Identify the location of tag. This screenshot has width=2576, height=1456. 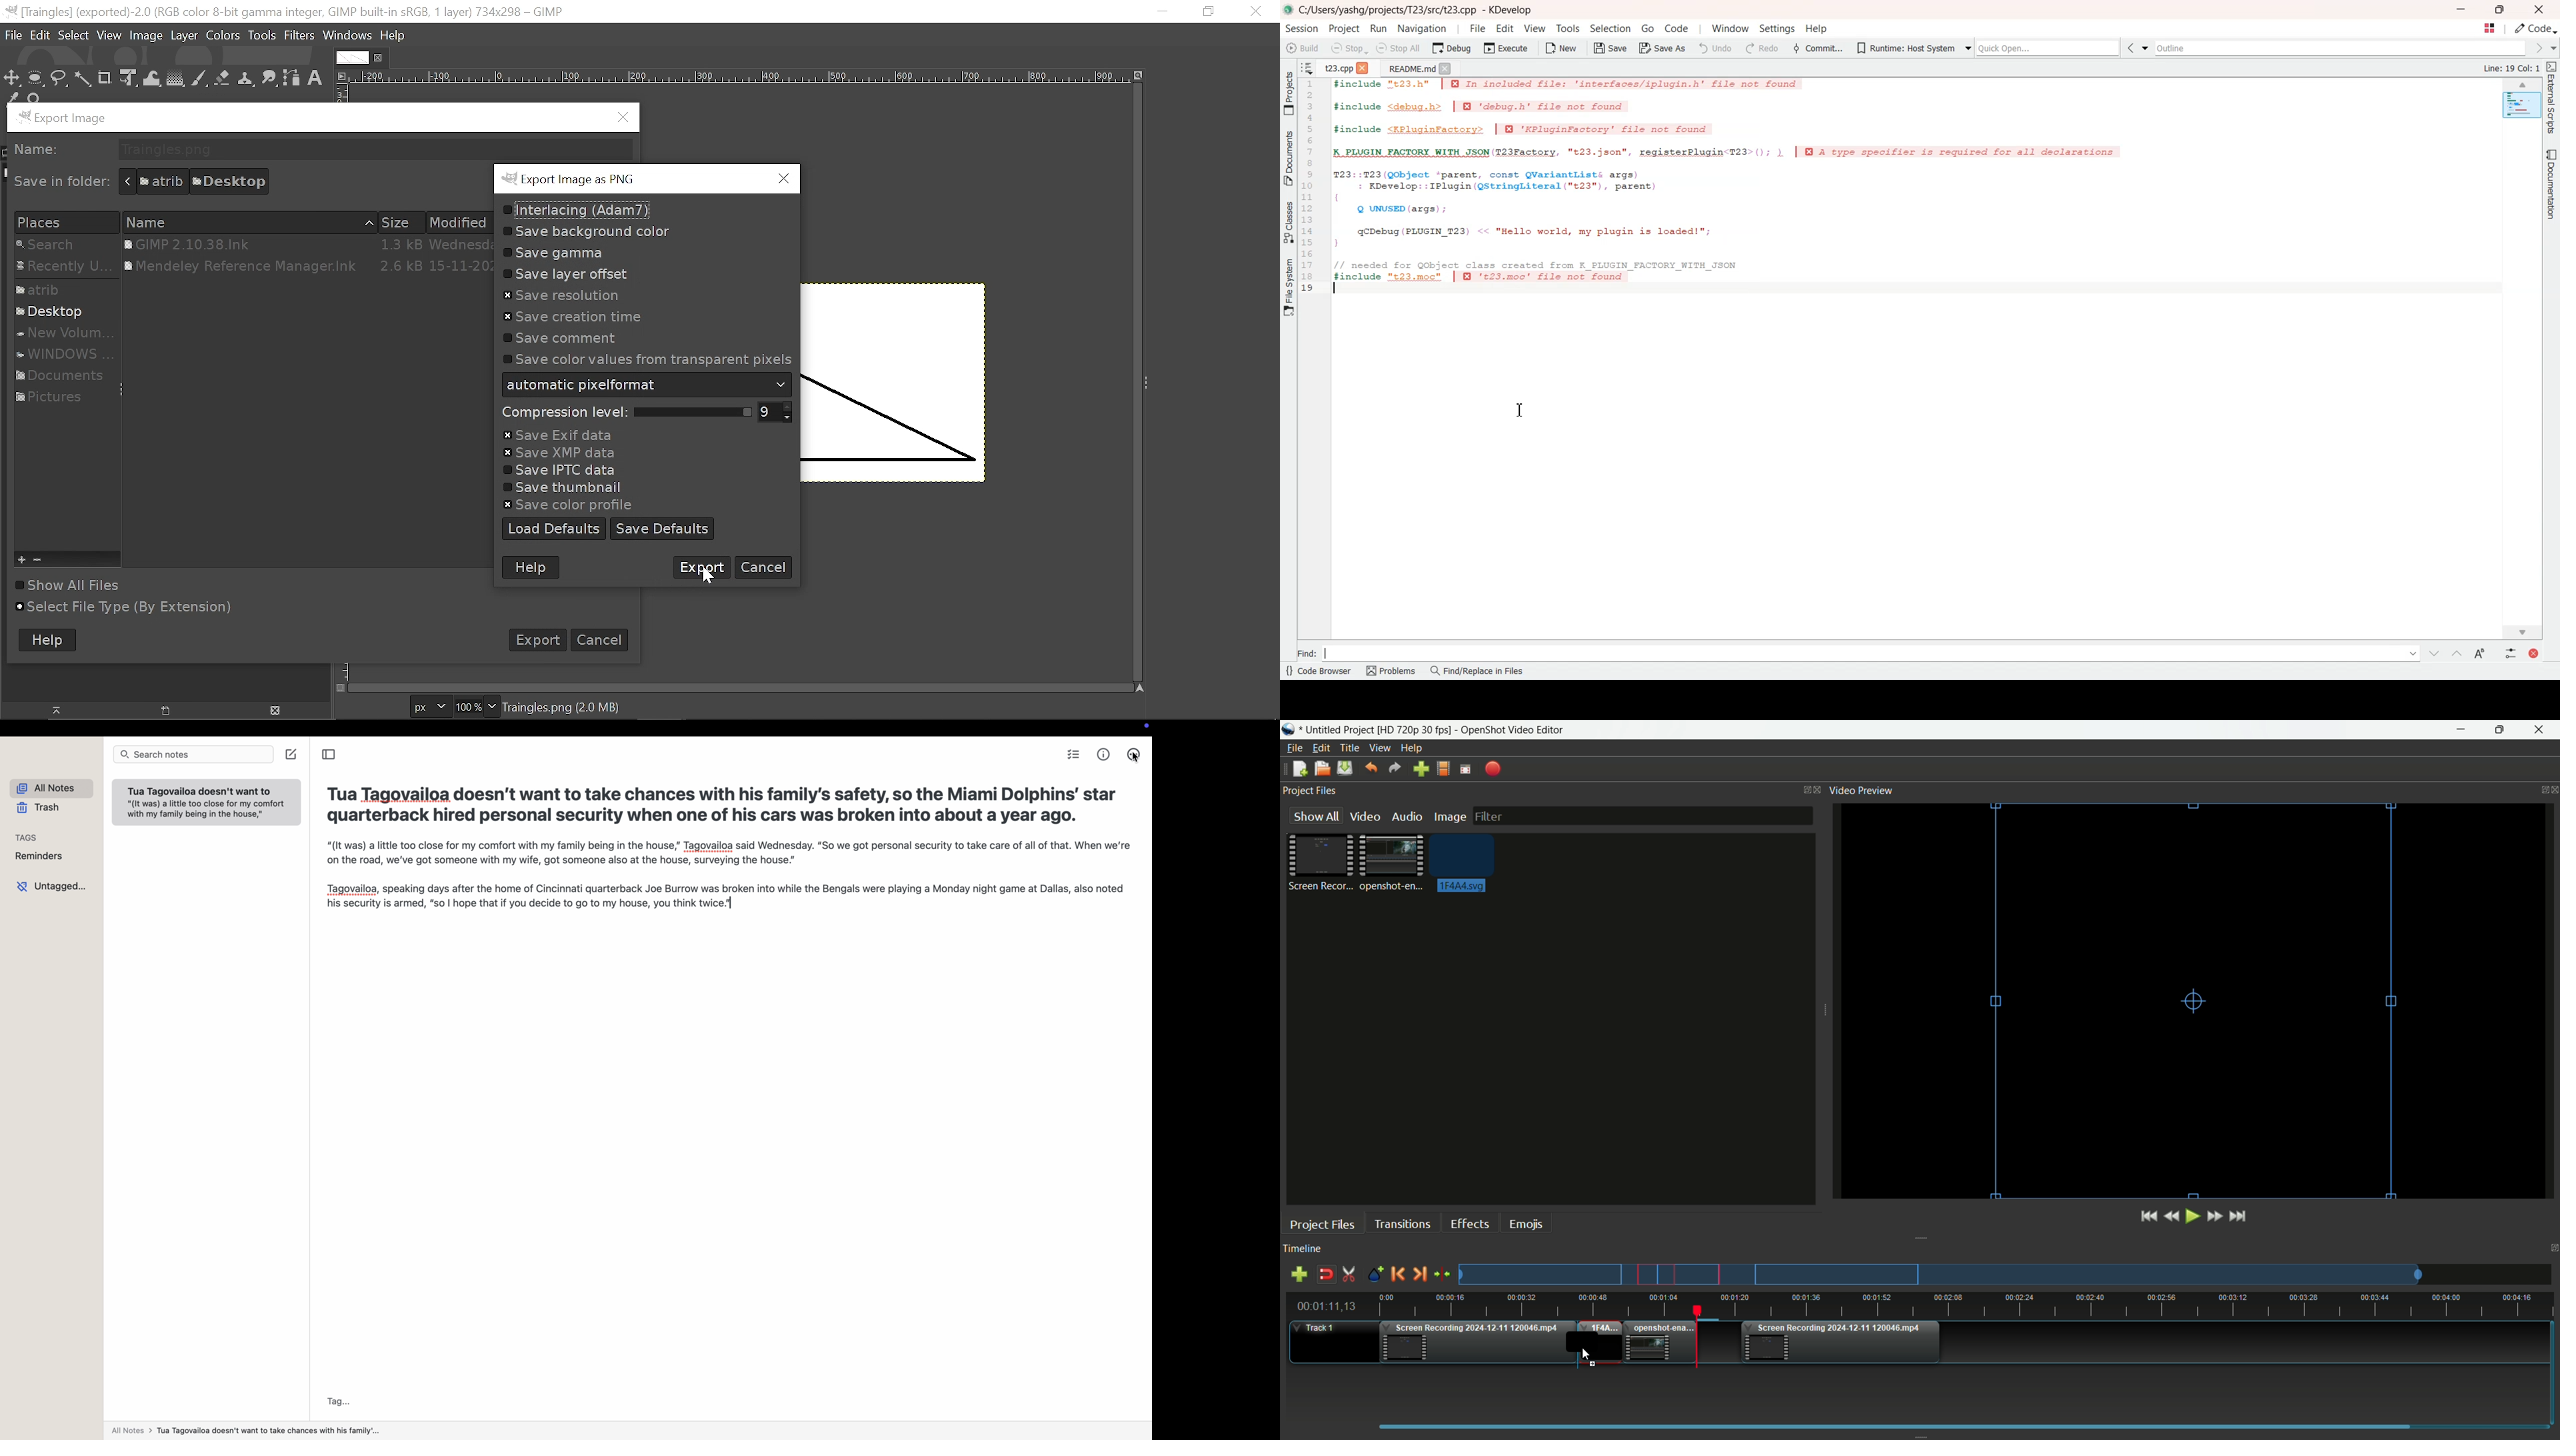
(338, 1401).